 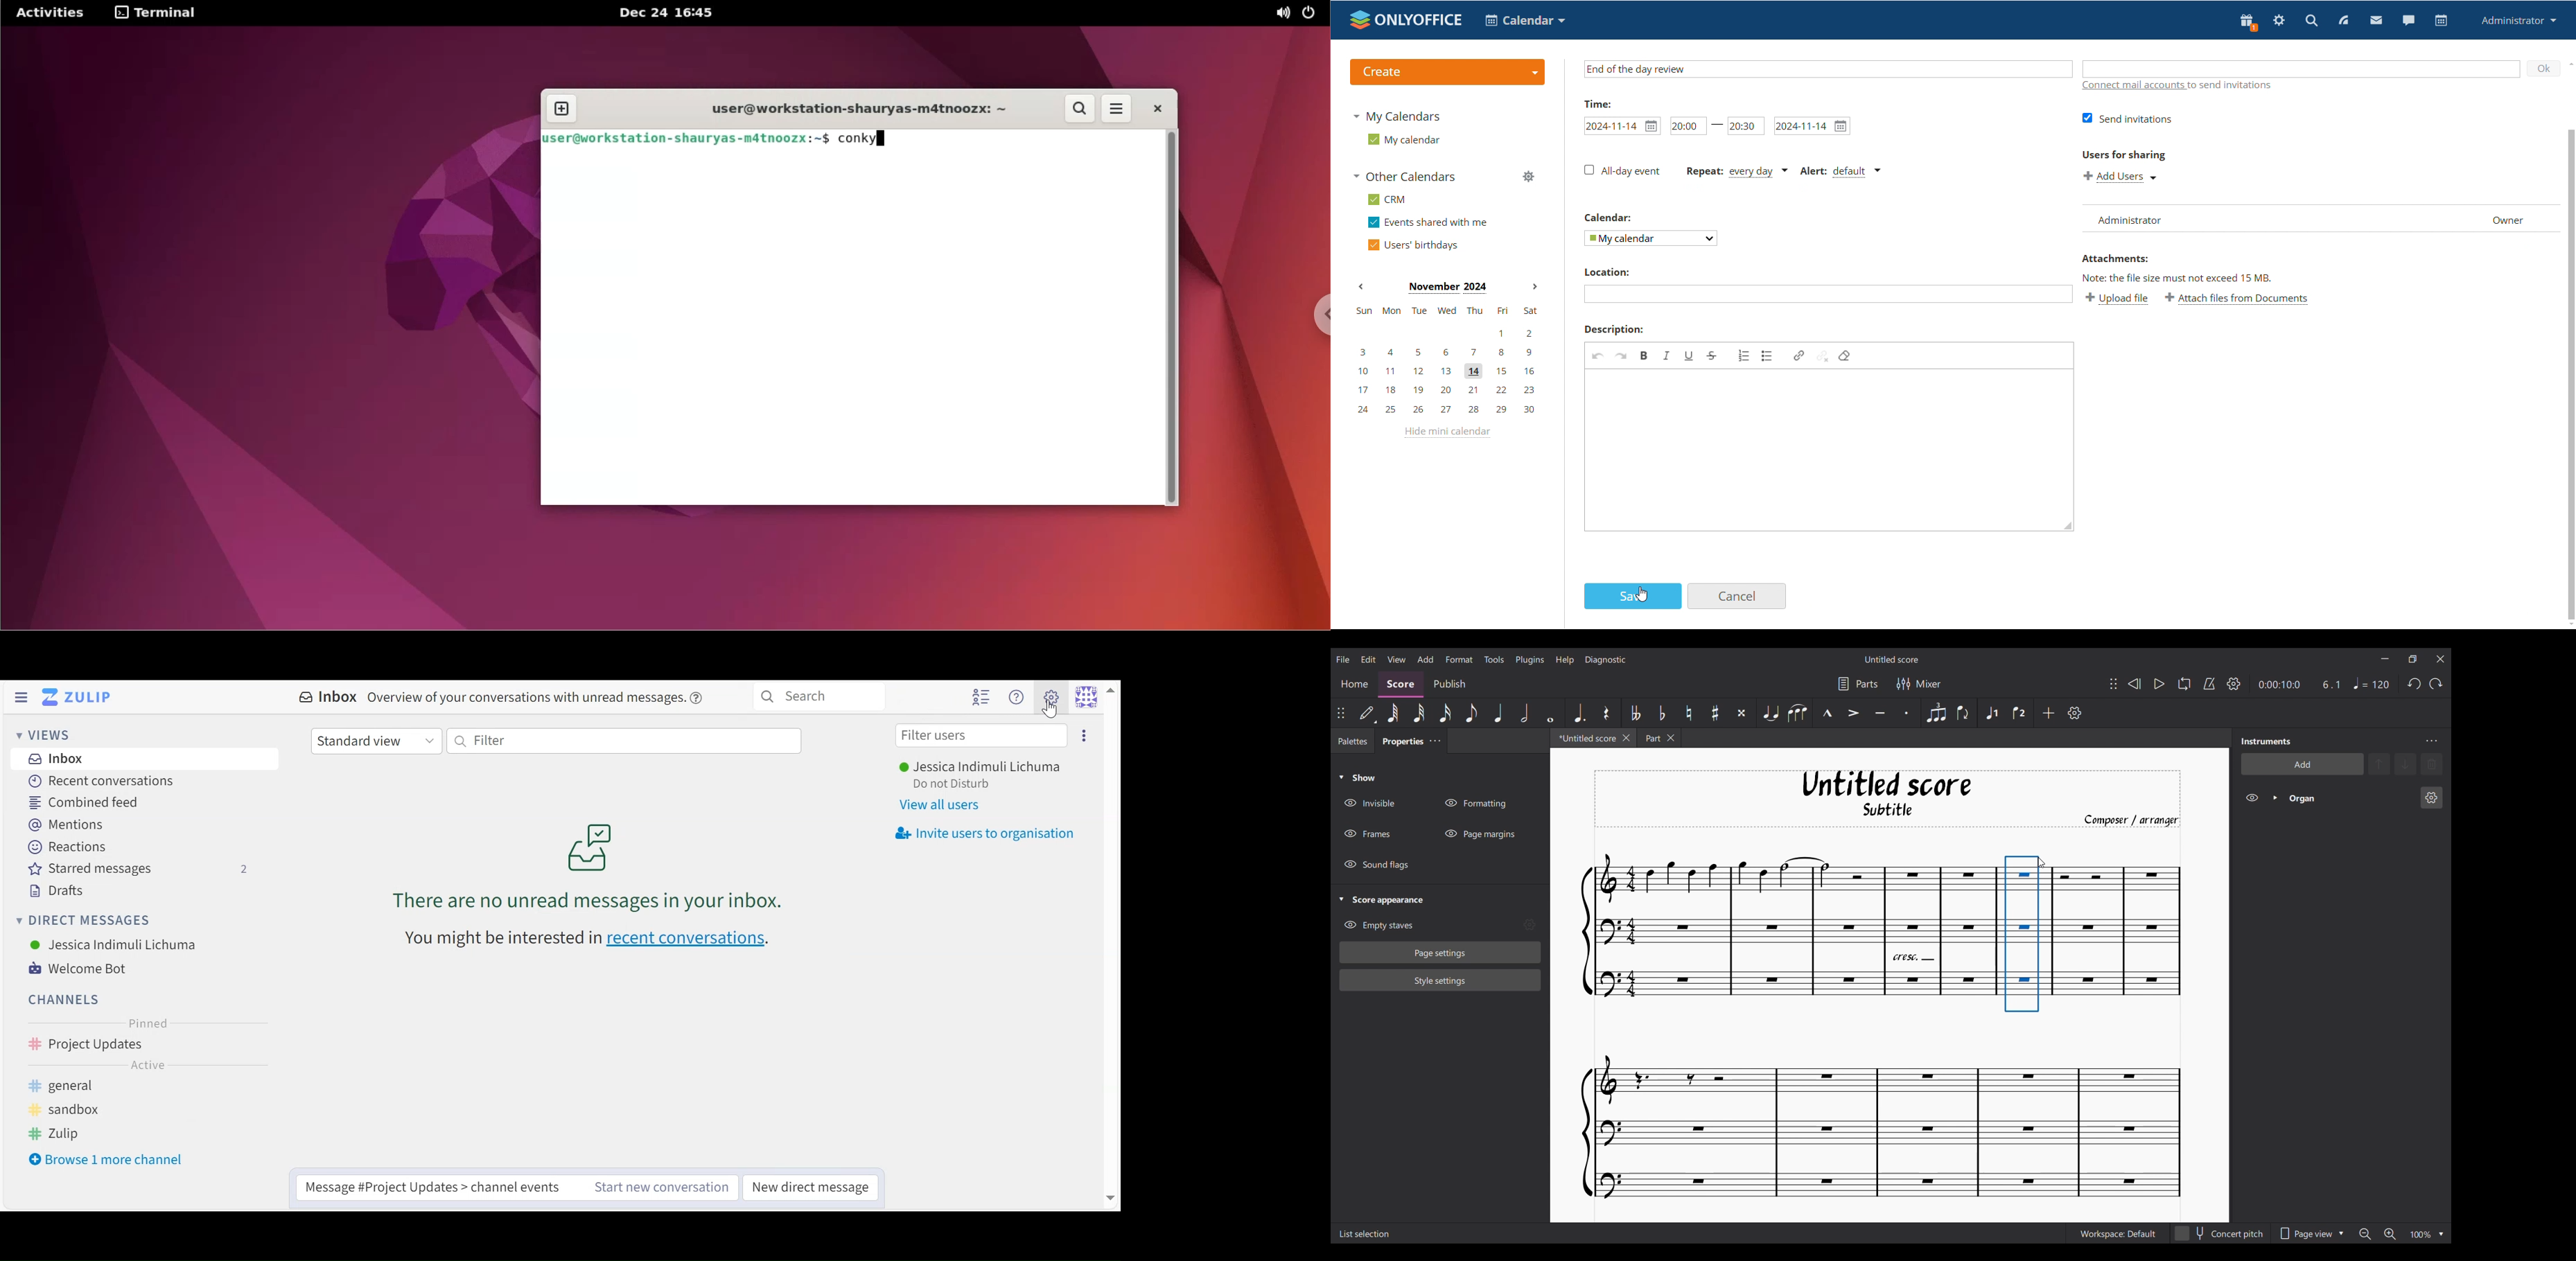 I want to click on manage, so click(x=1529, y=178).